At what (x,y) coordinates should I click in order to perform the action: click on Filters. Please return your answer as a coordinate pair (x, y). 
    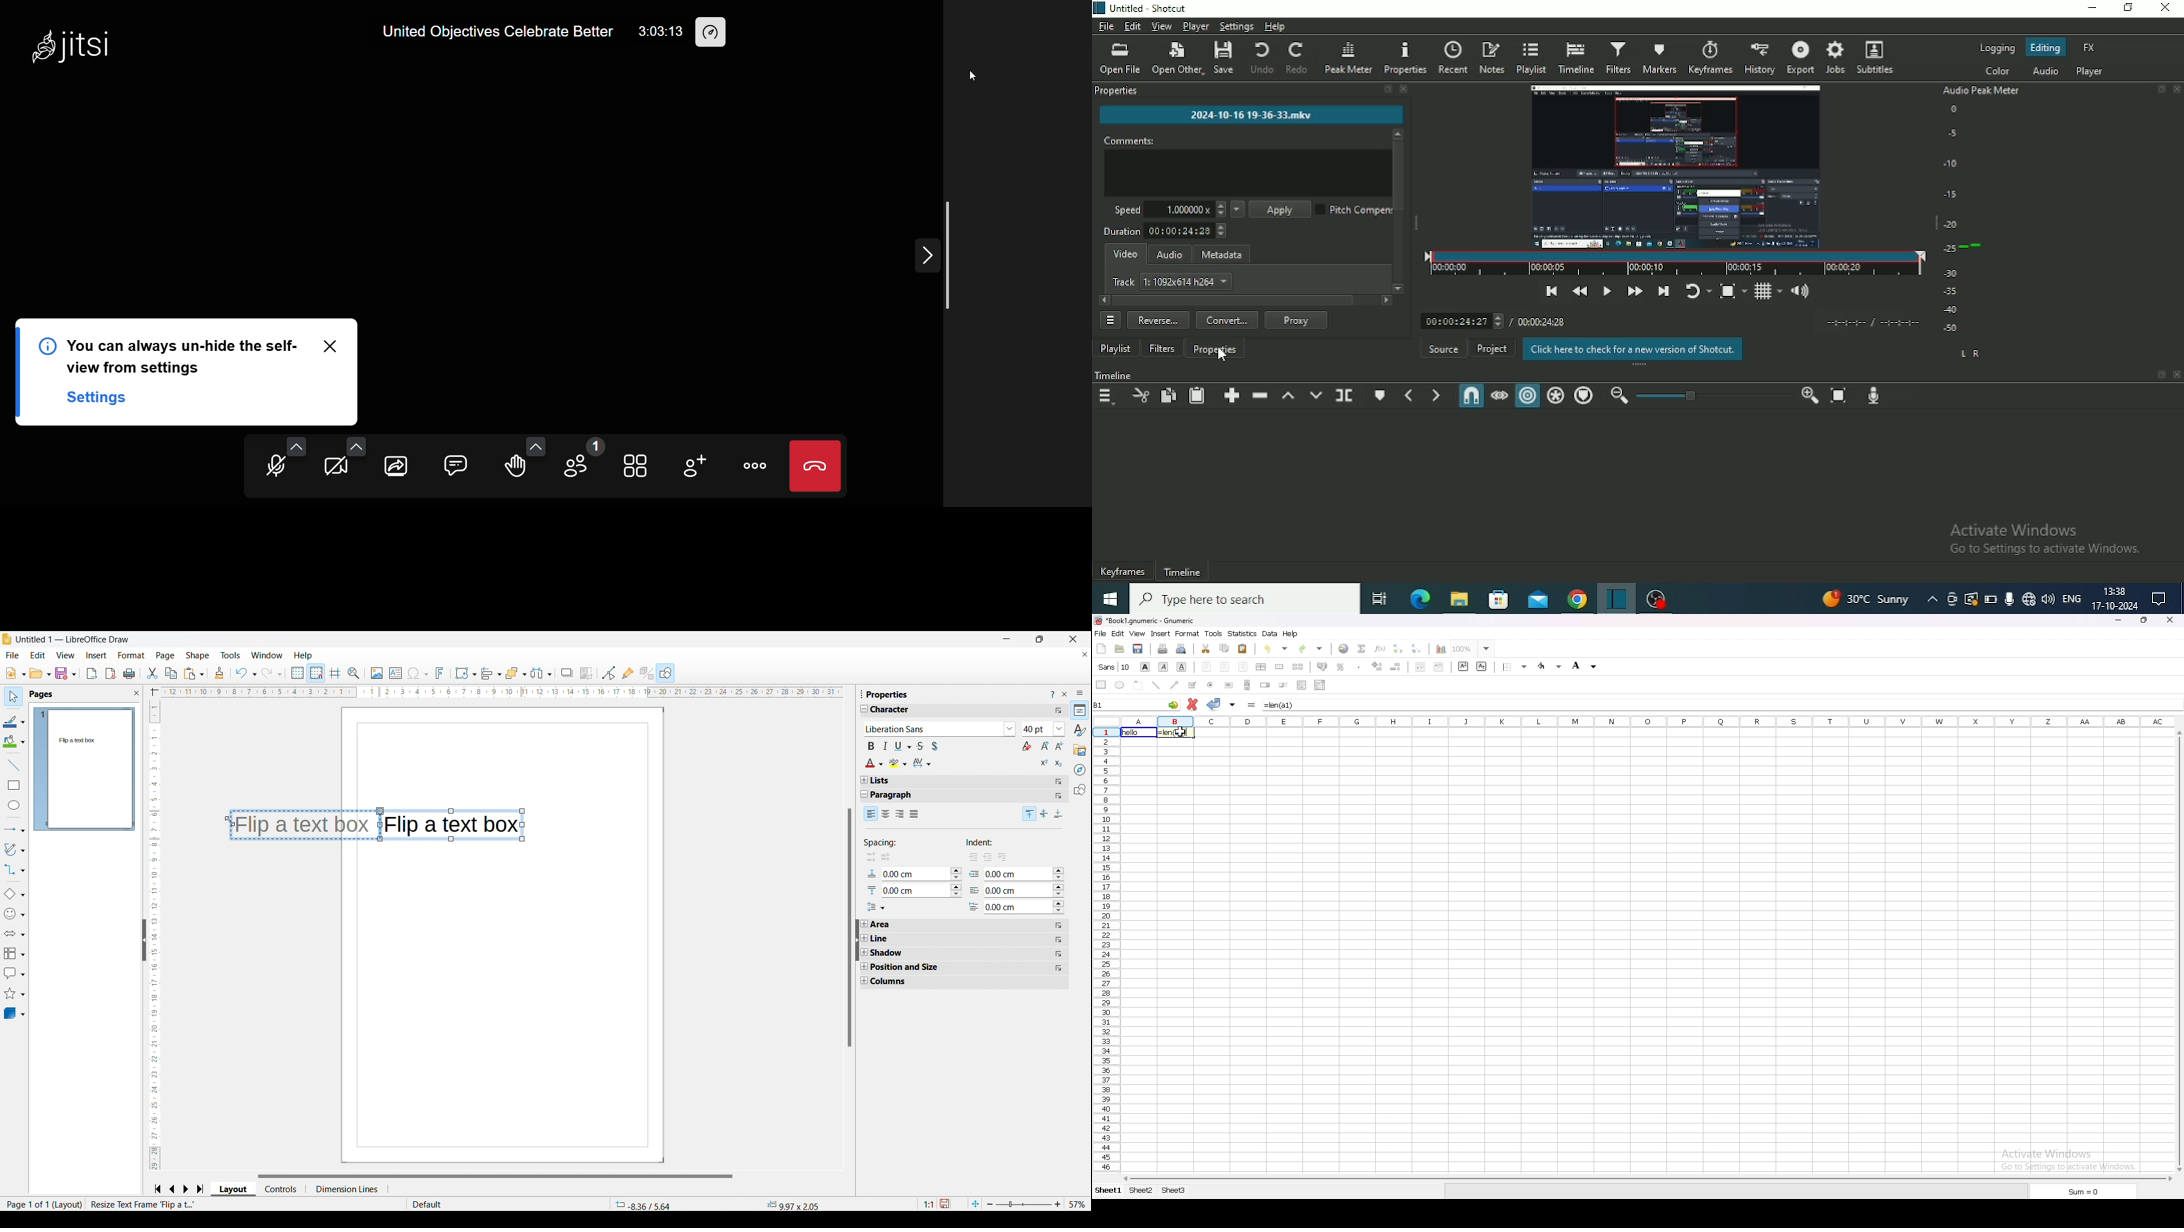
    Looking at the image, I should click on (1617, 55).